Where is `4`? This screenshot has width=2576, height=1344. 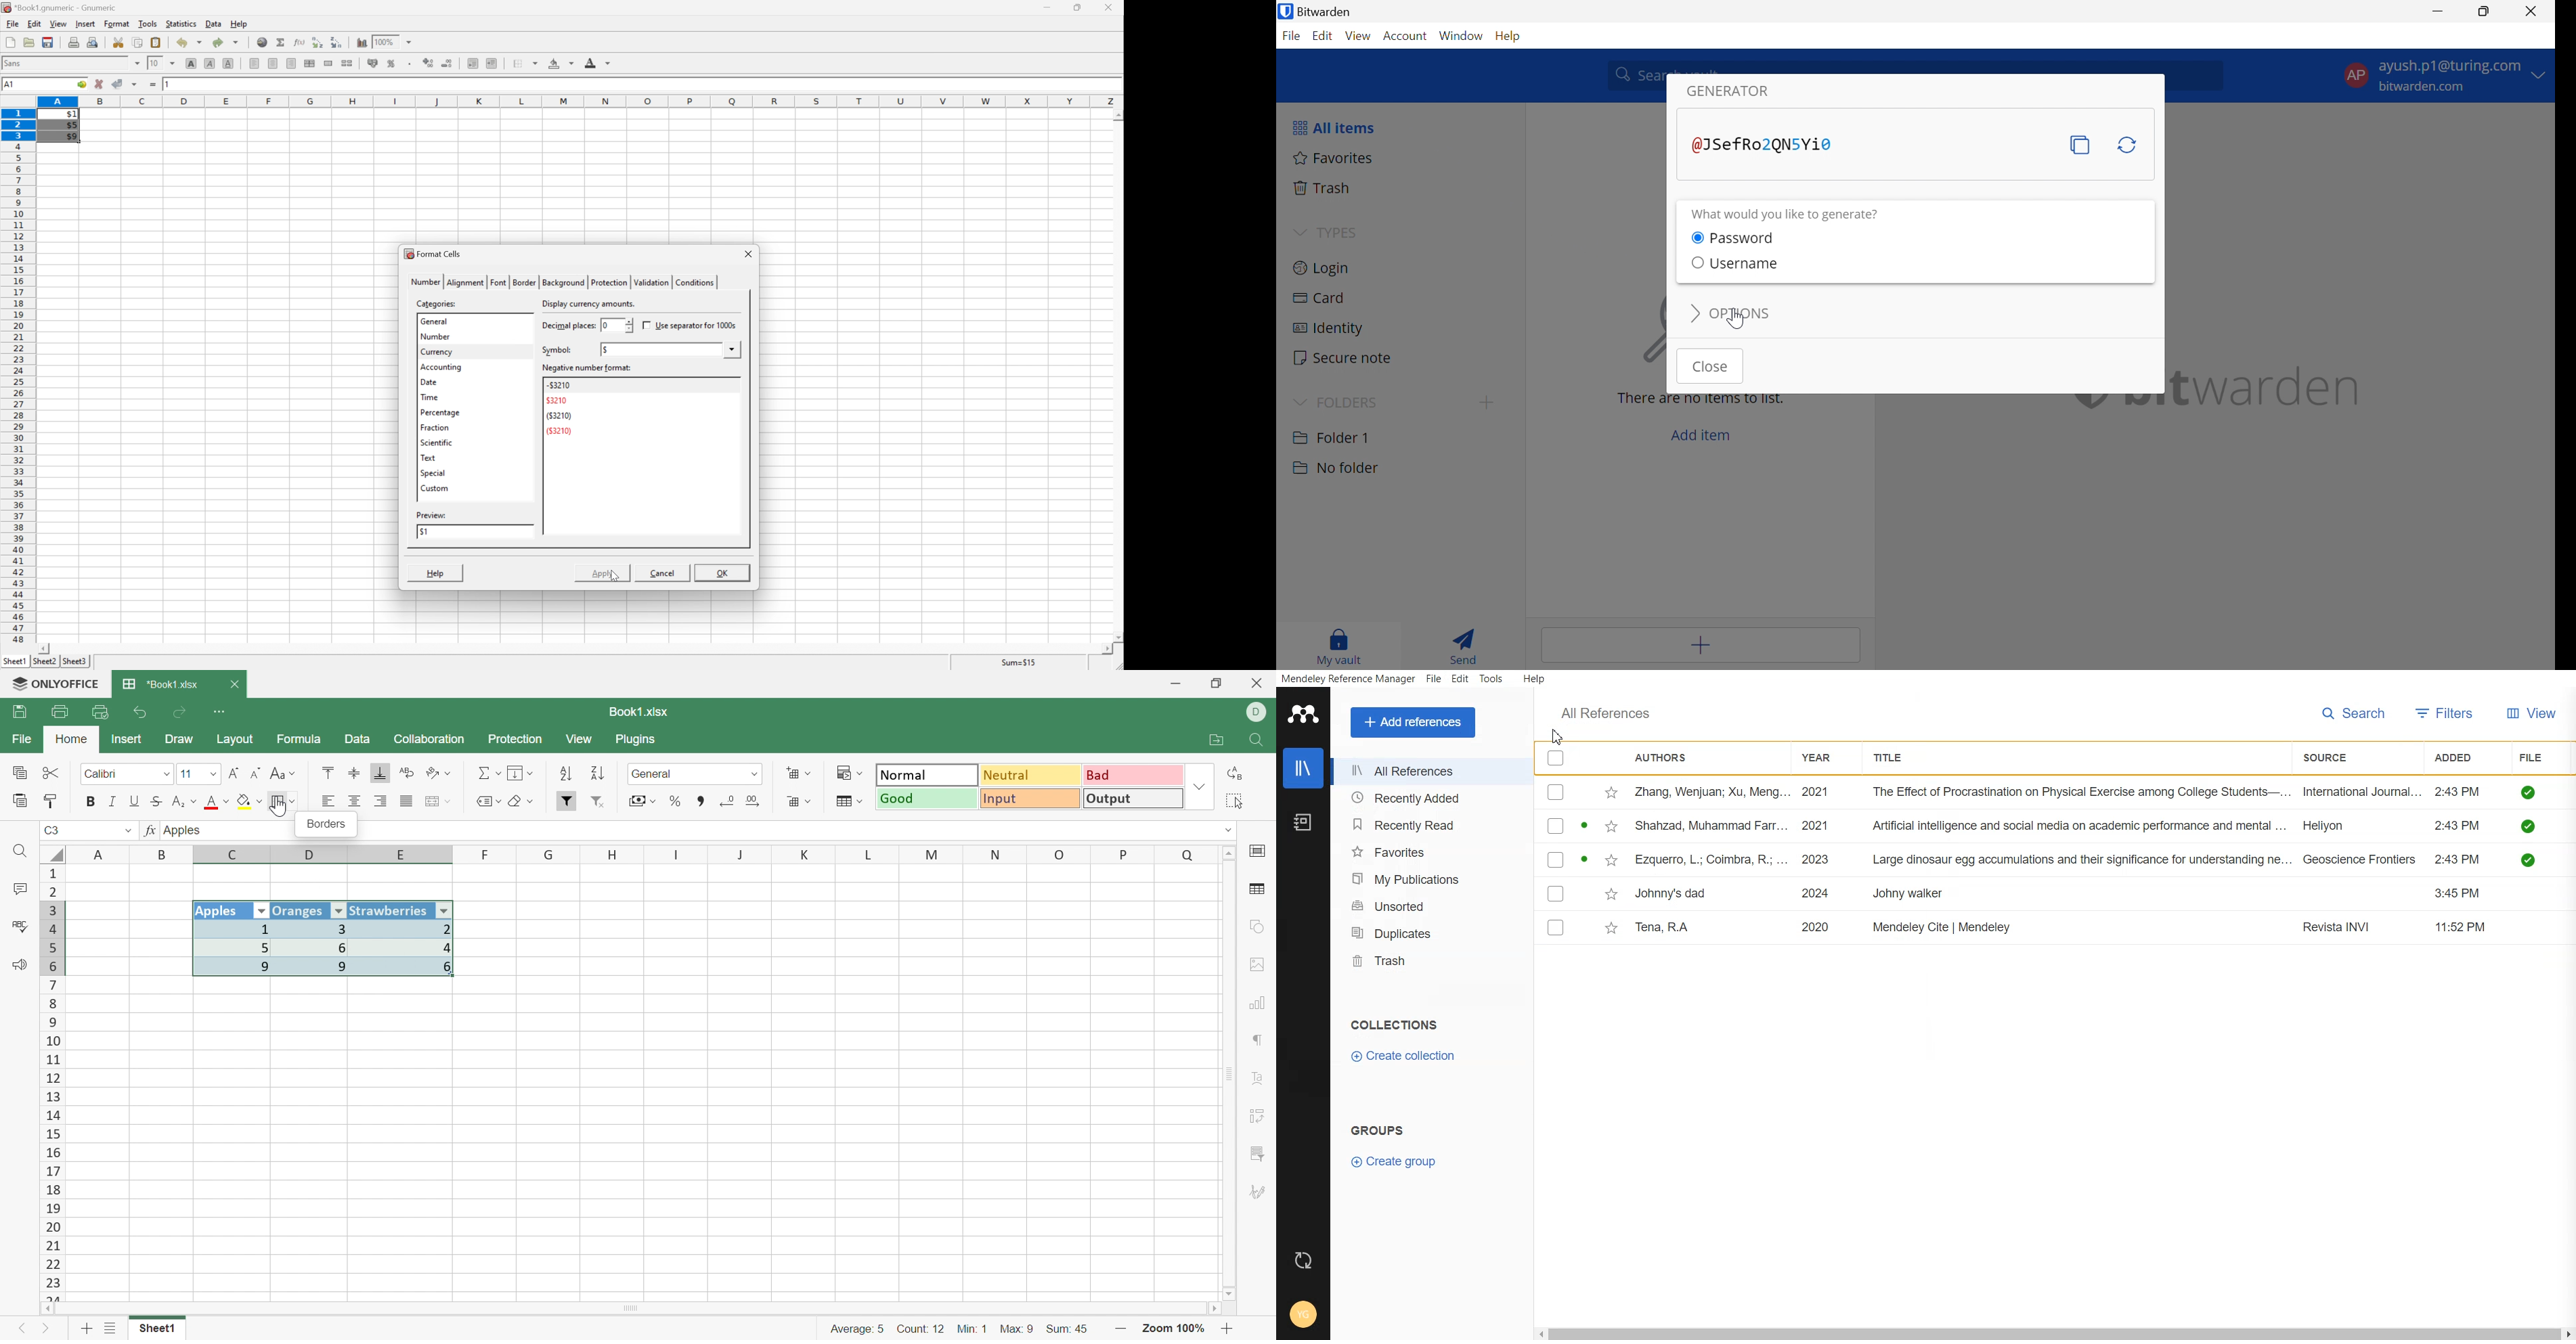 4 is located at coordinates (408, 948).